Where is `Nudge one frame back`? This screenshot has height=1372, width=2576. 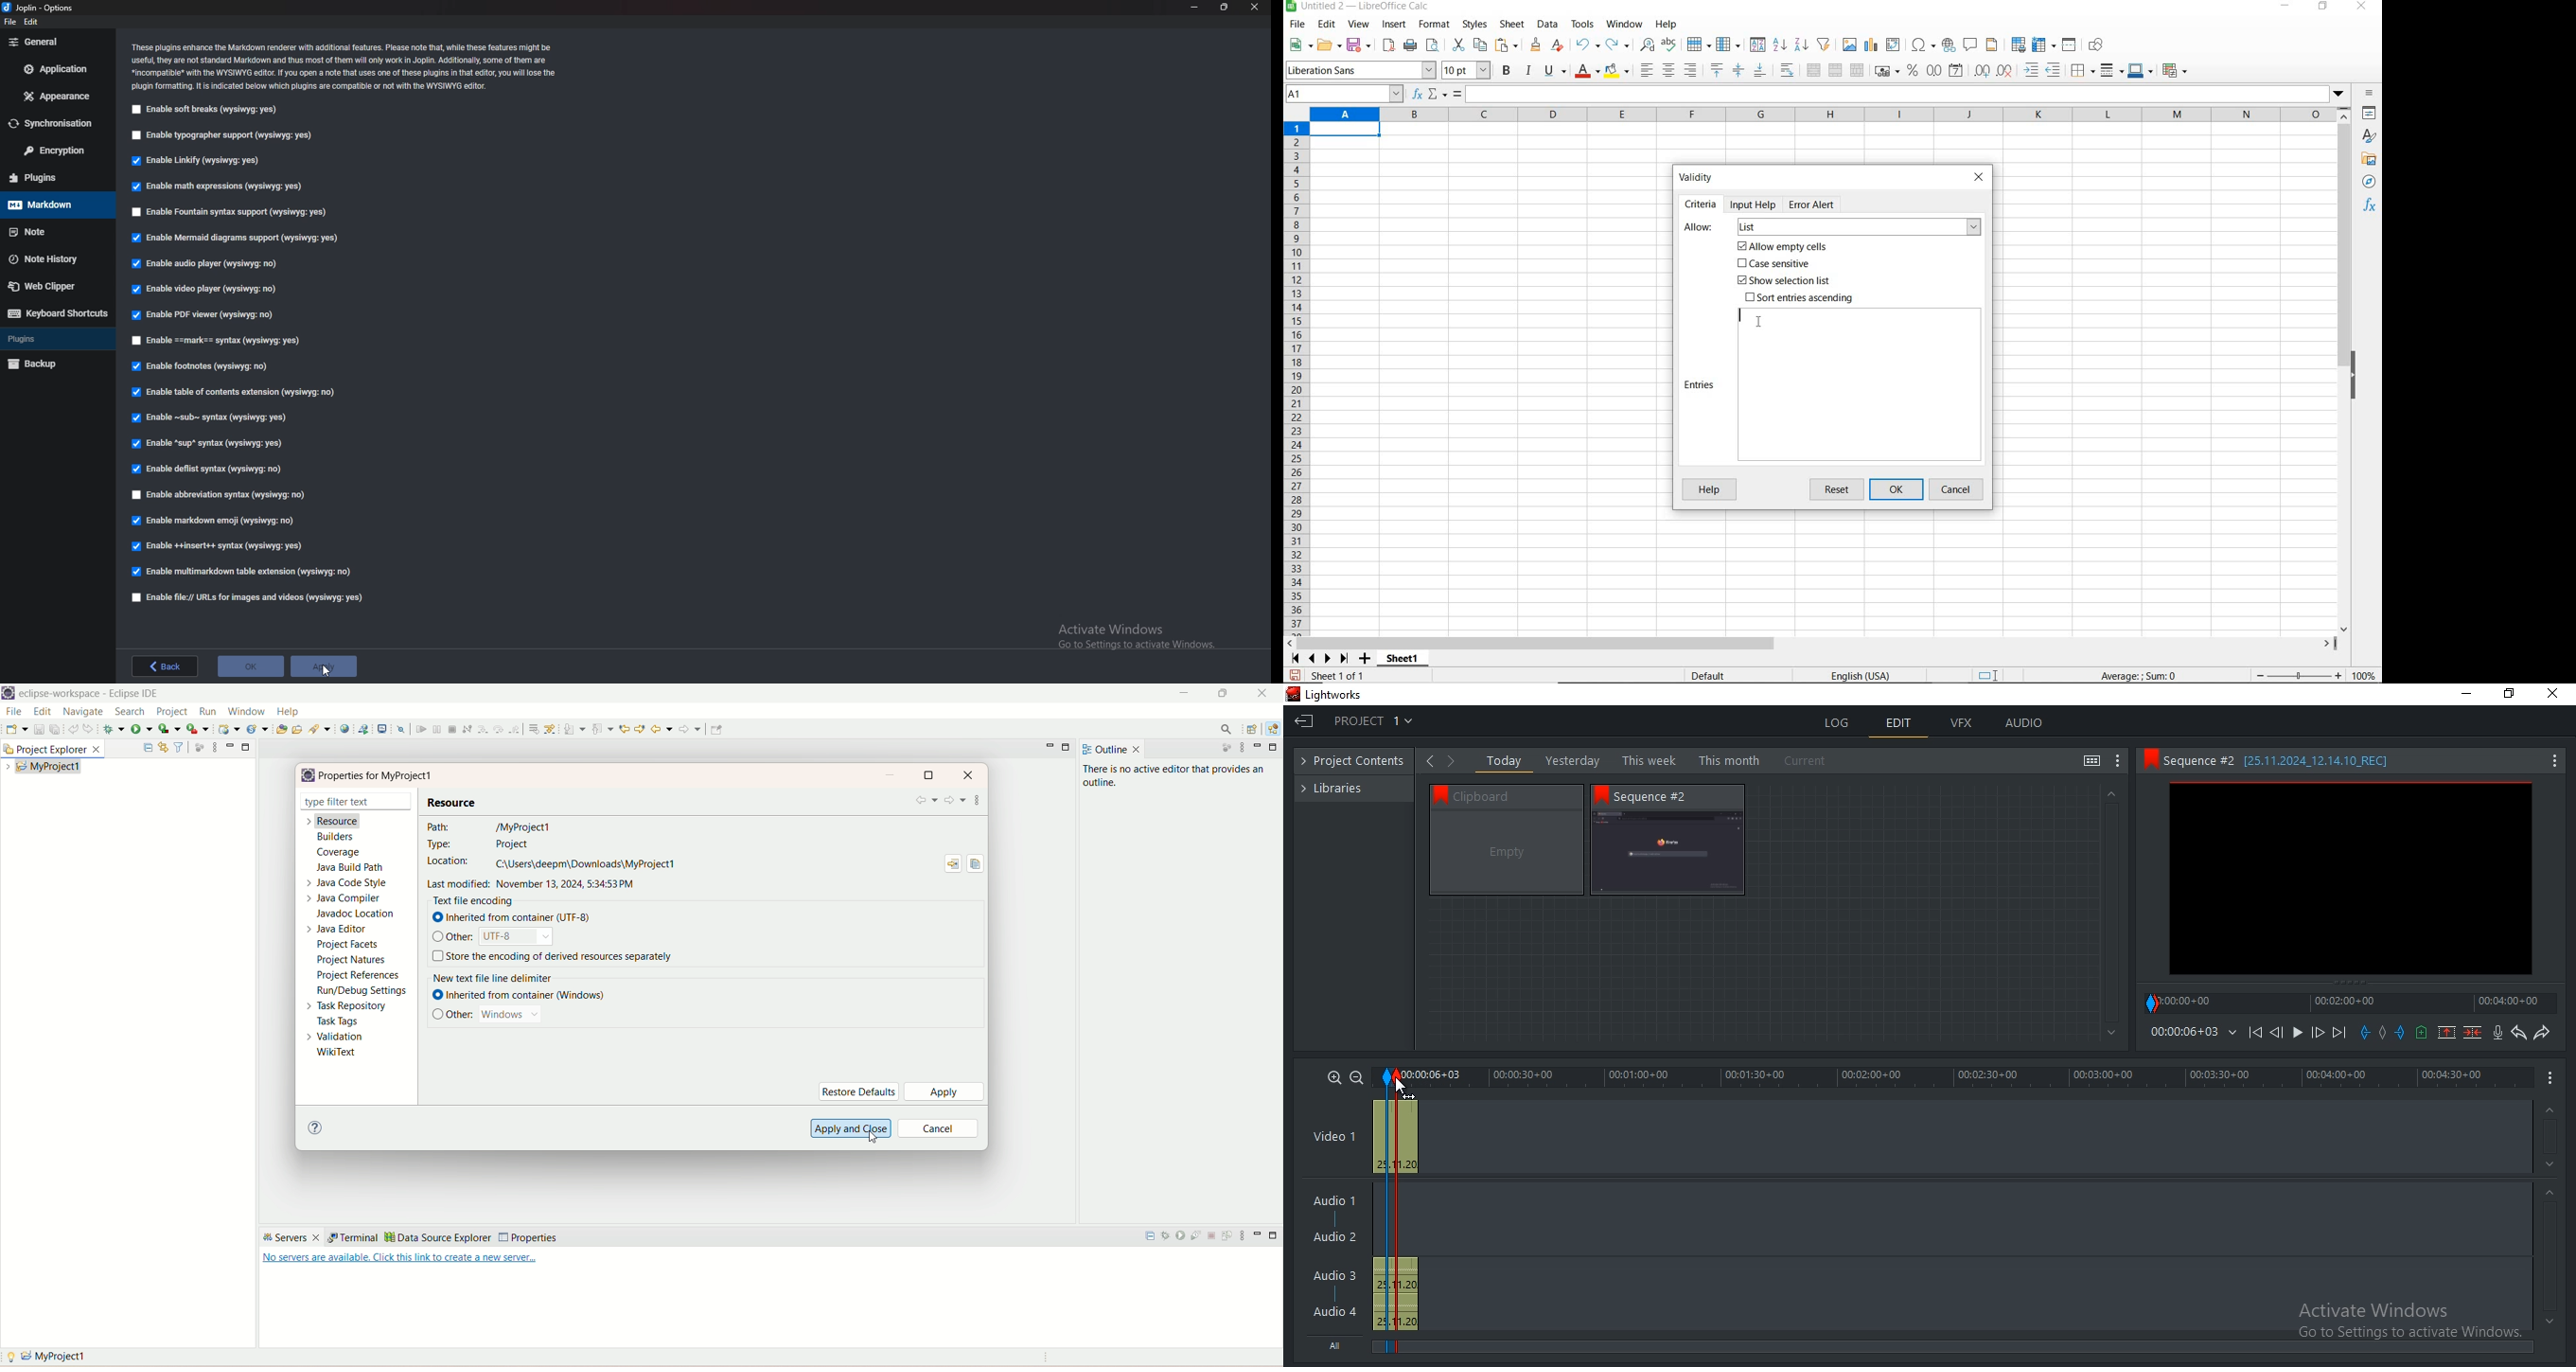 Nudge one frame back is located at coordinates (2280, 1035).